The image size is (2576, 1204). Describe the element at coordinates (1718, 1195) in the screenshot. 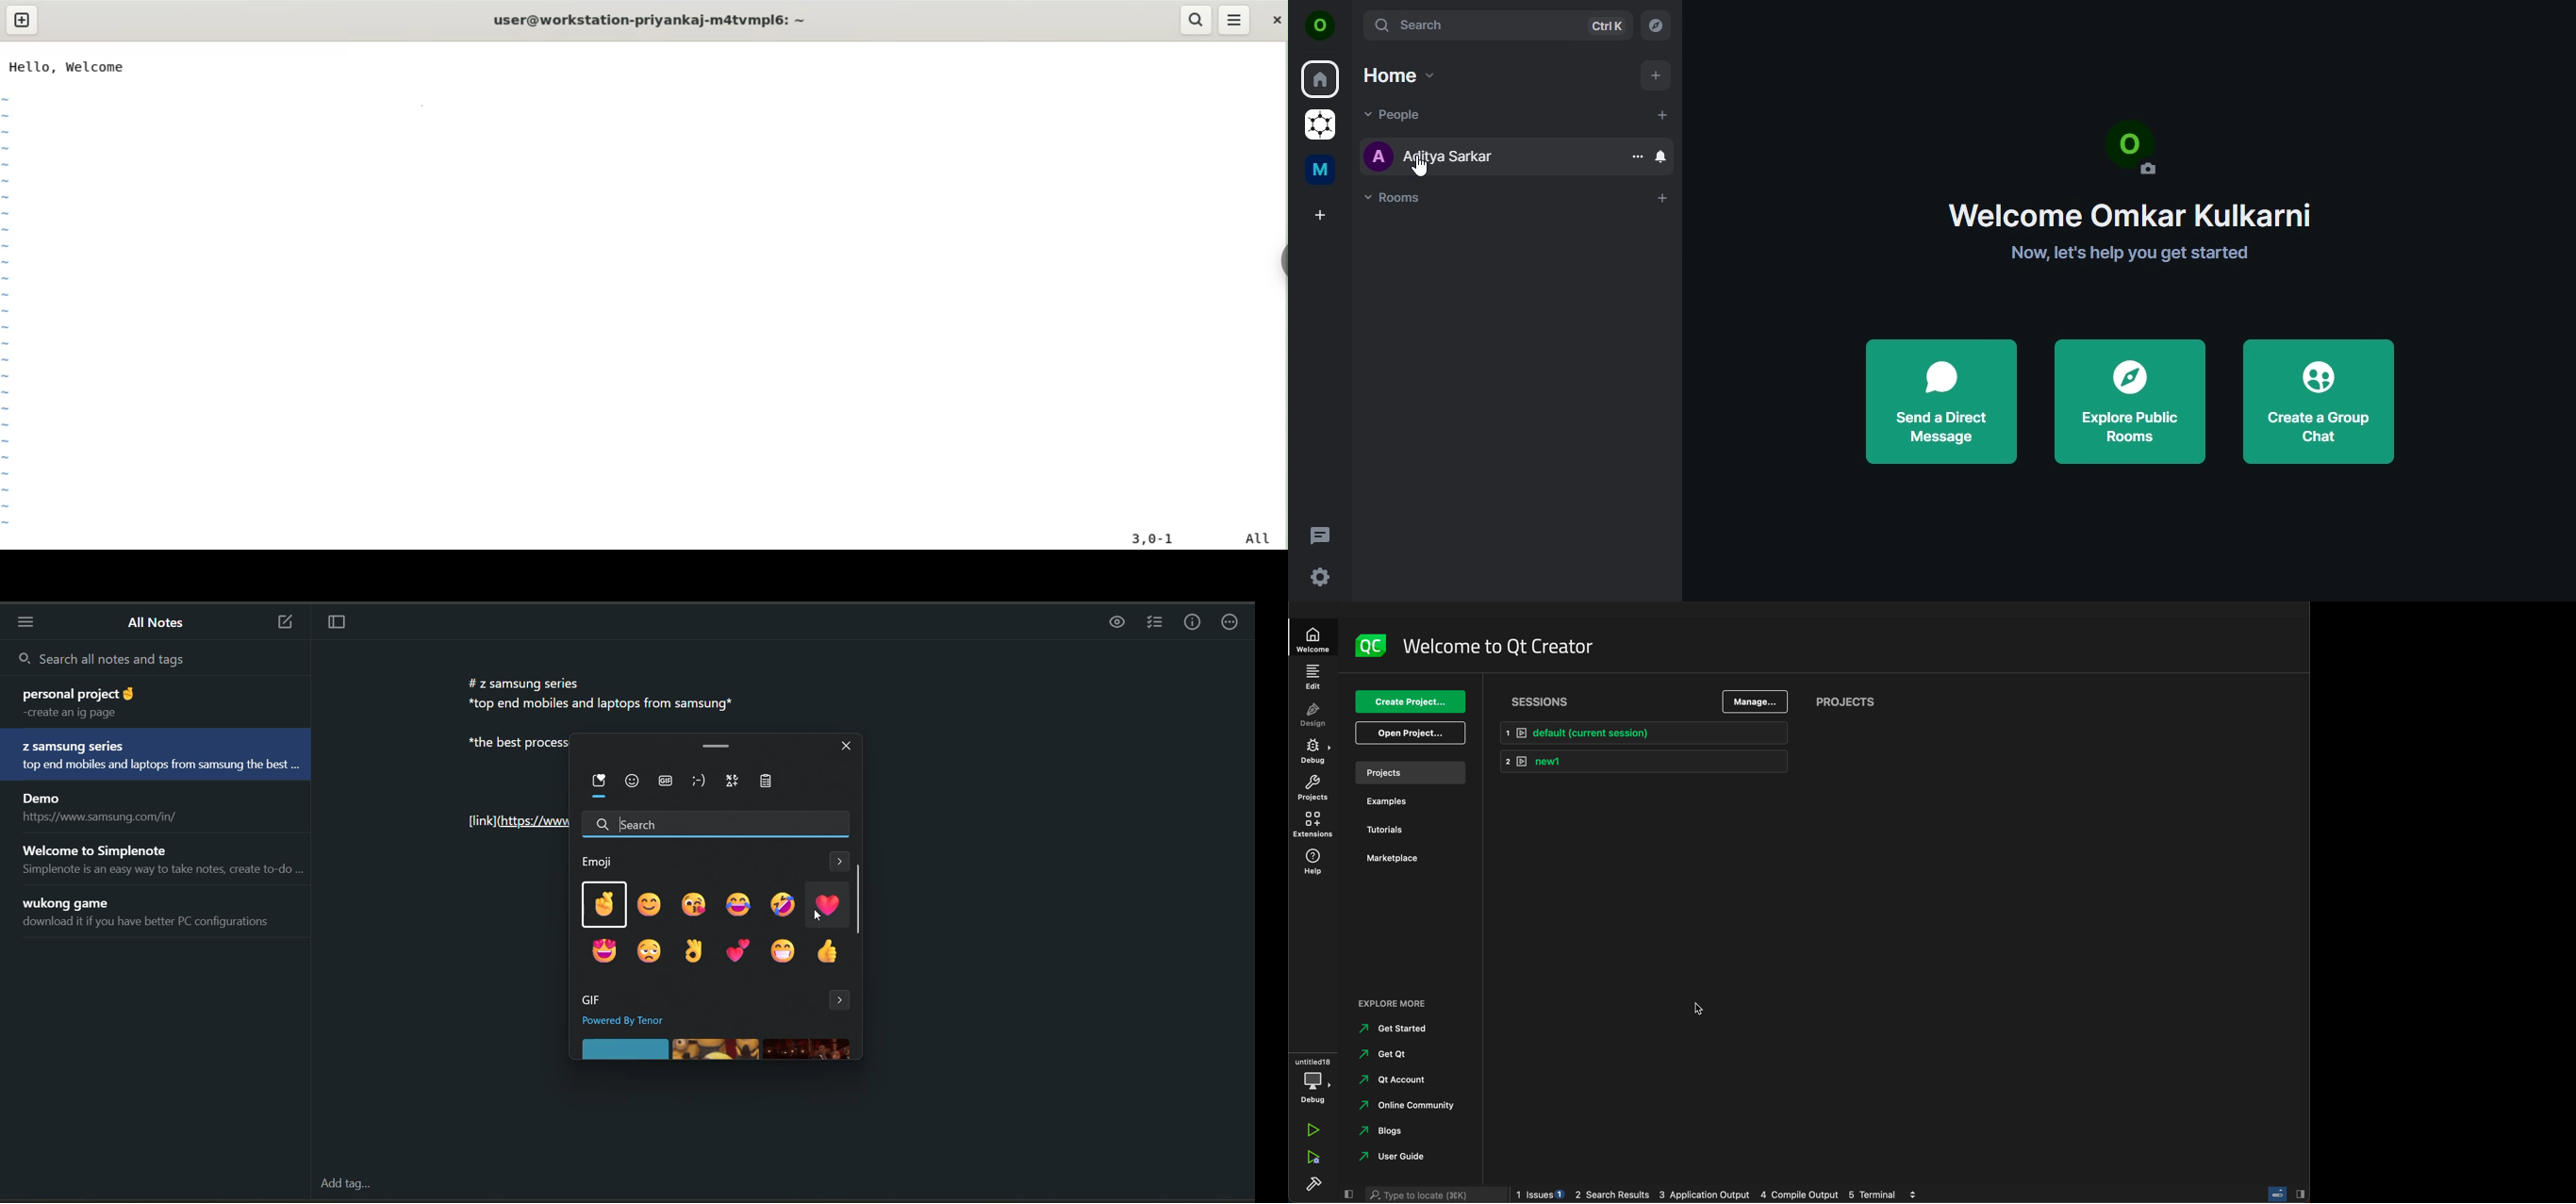

I see `logs` at that location.